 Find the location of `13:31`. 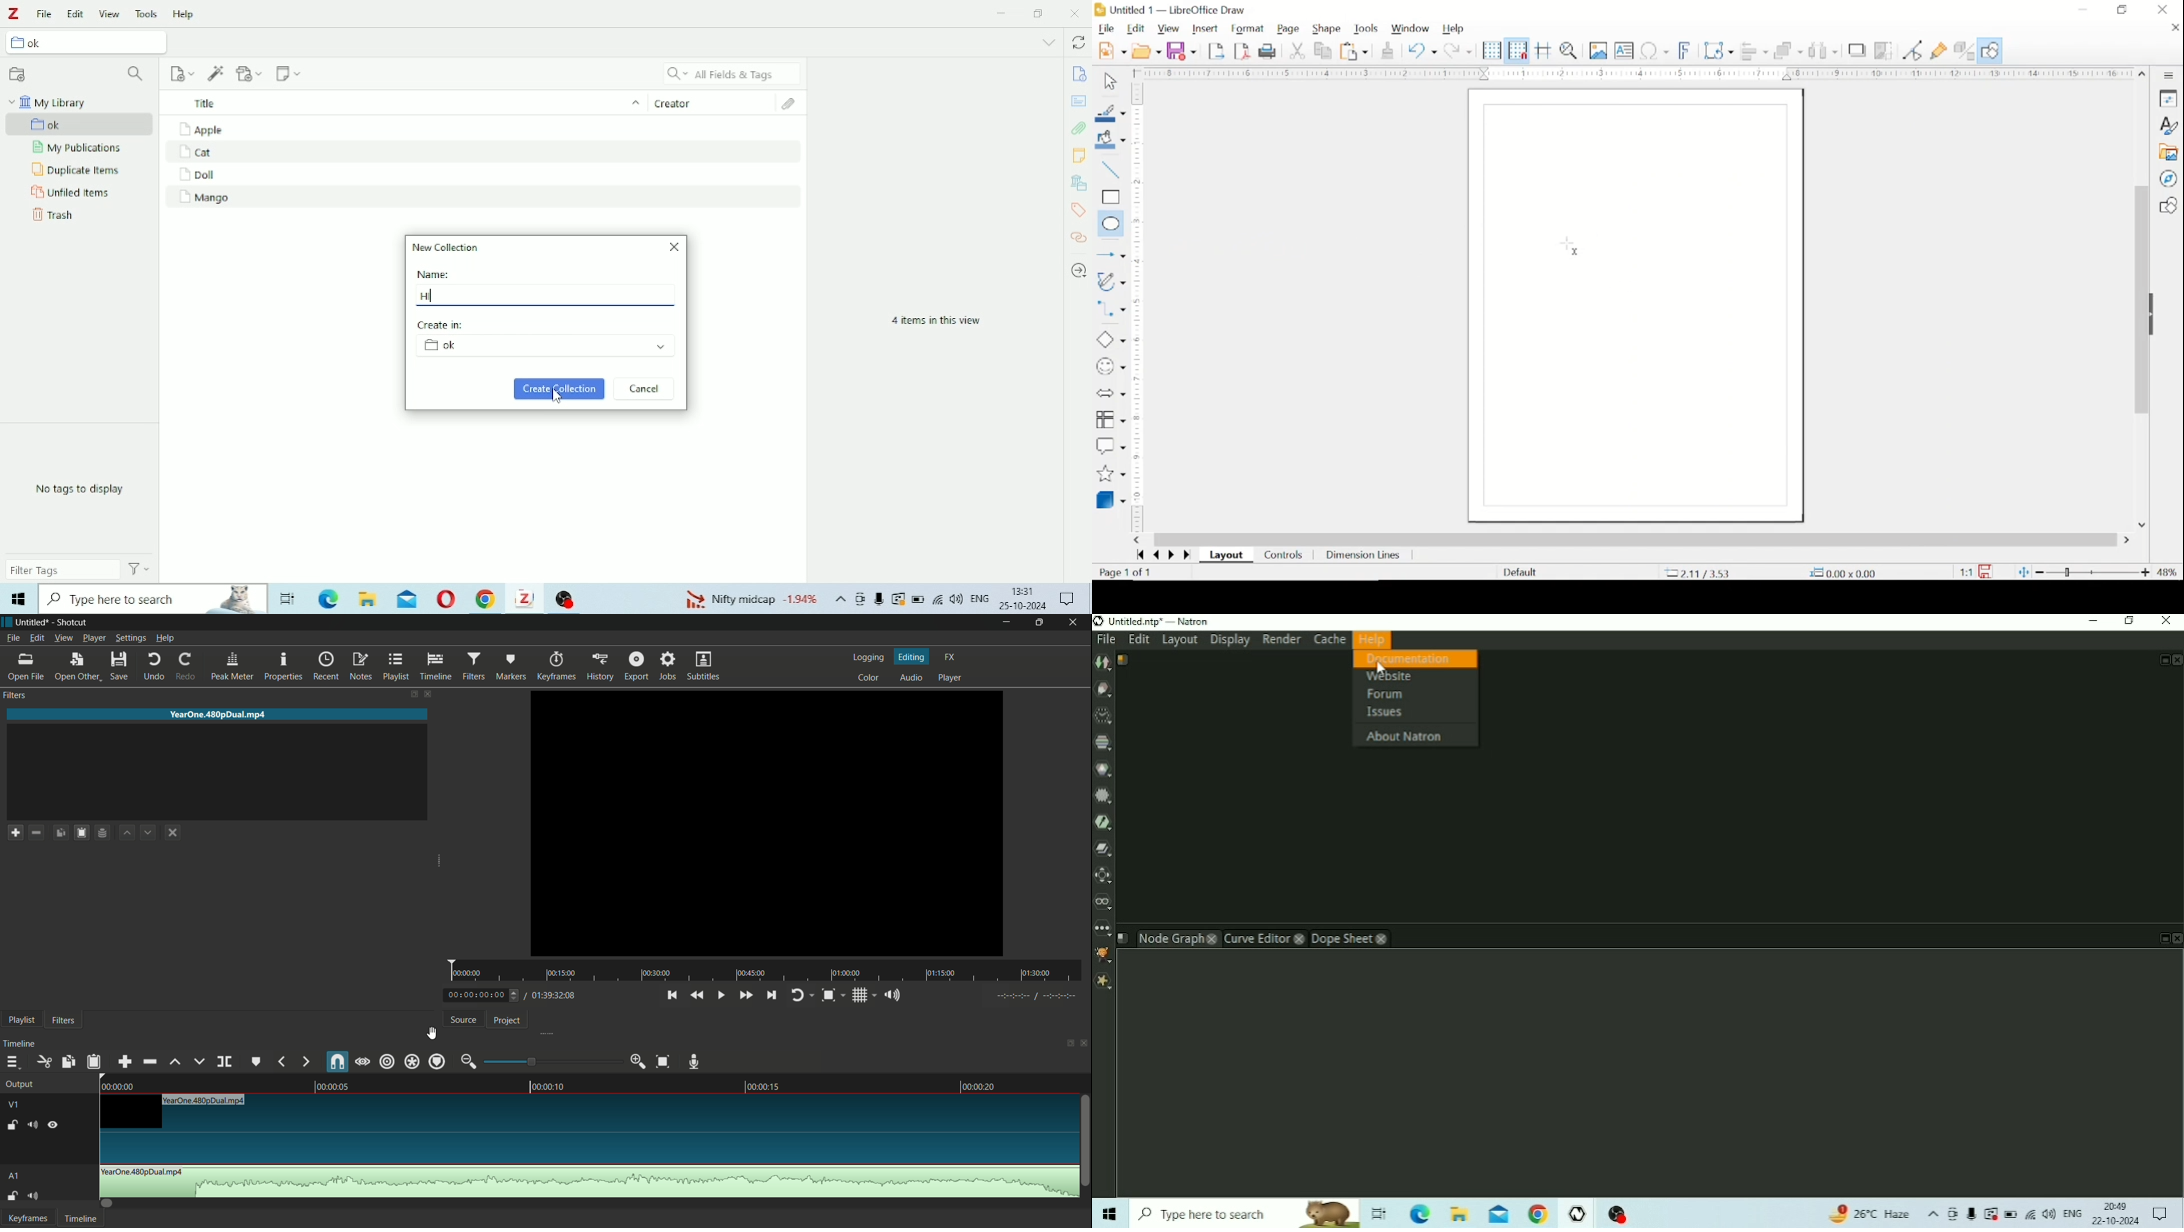

13:31 is located at coordinates (1025, 591).